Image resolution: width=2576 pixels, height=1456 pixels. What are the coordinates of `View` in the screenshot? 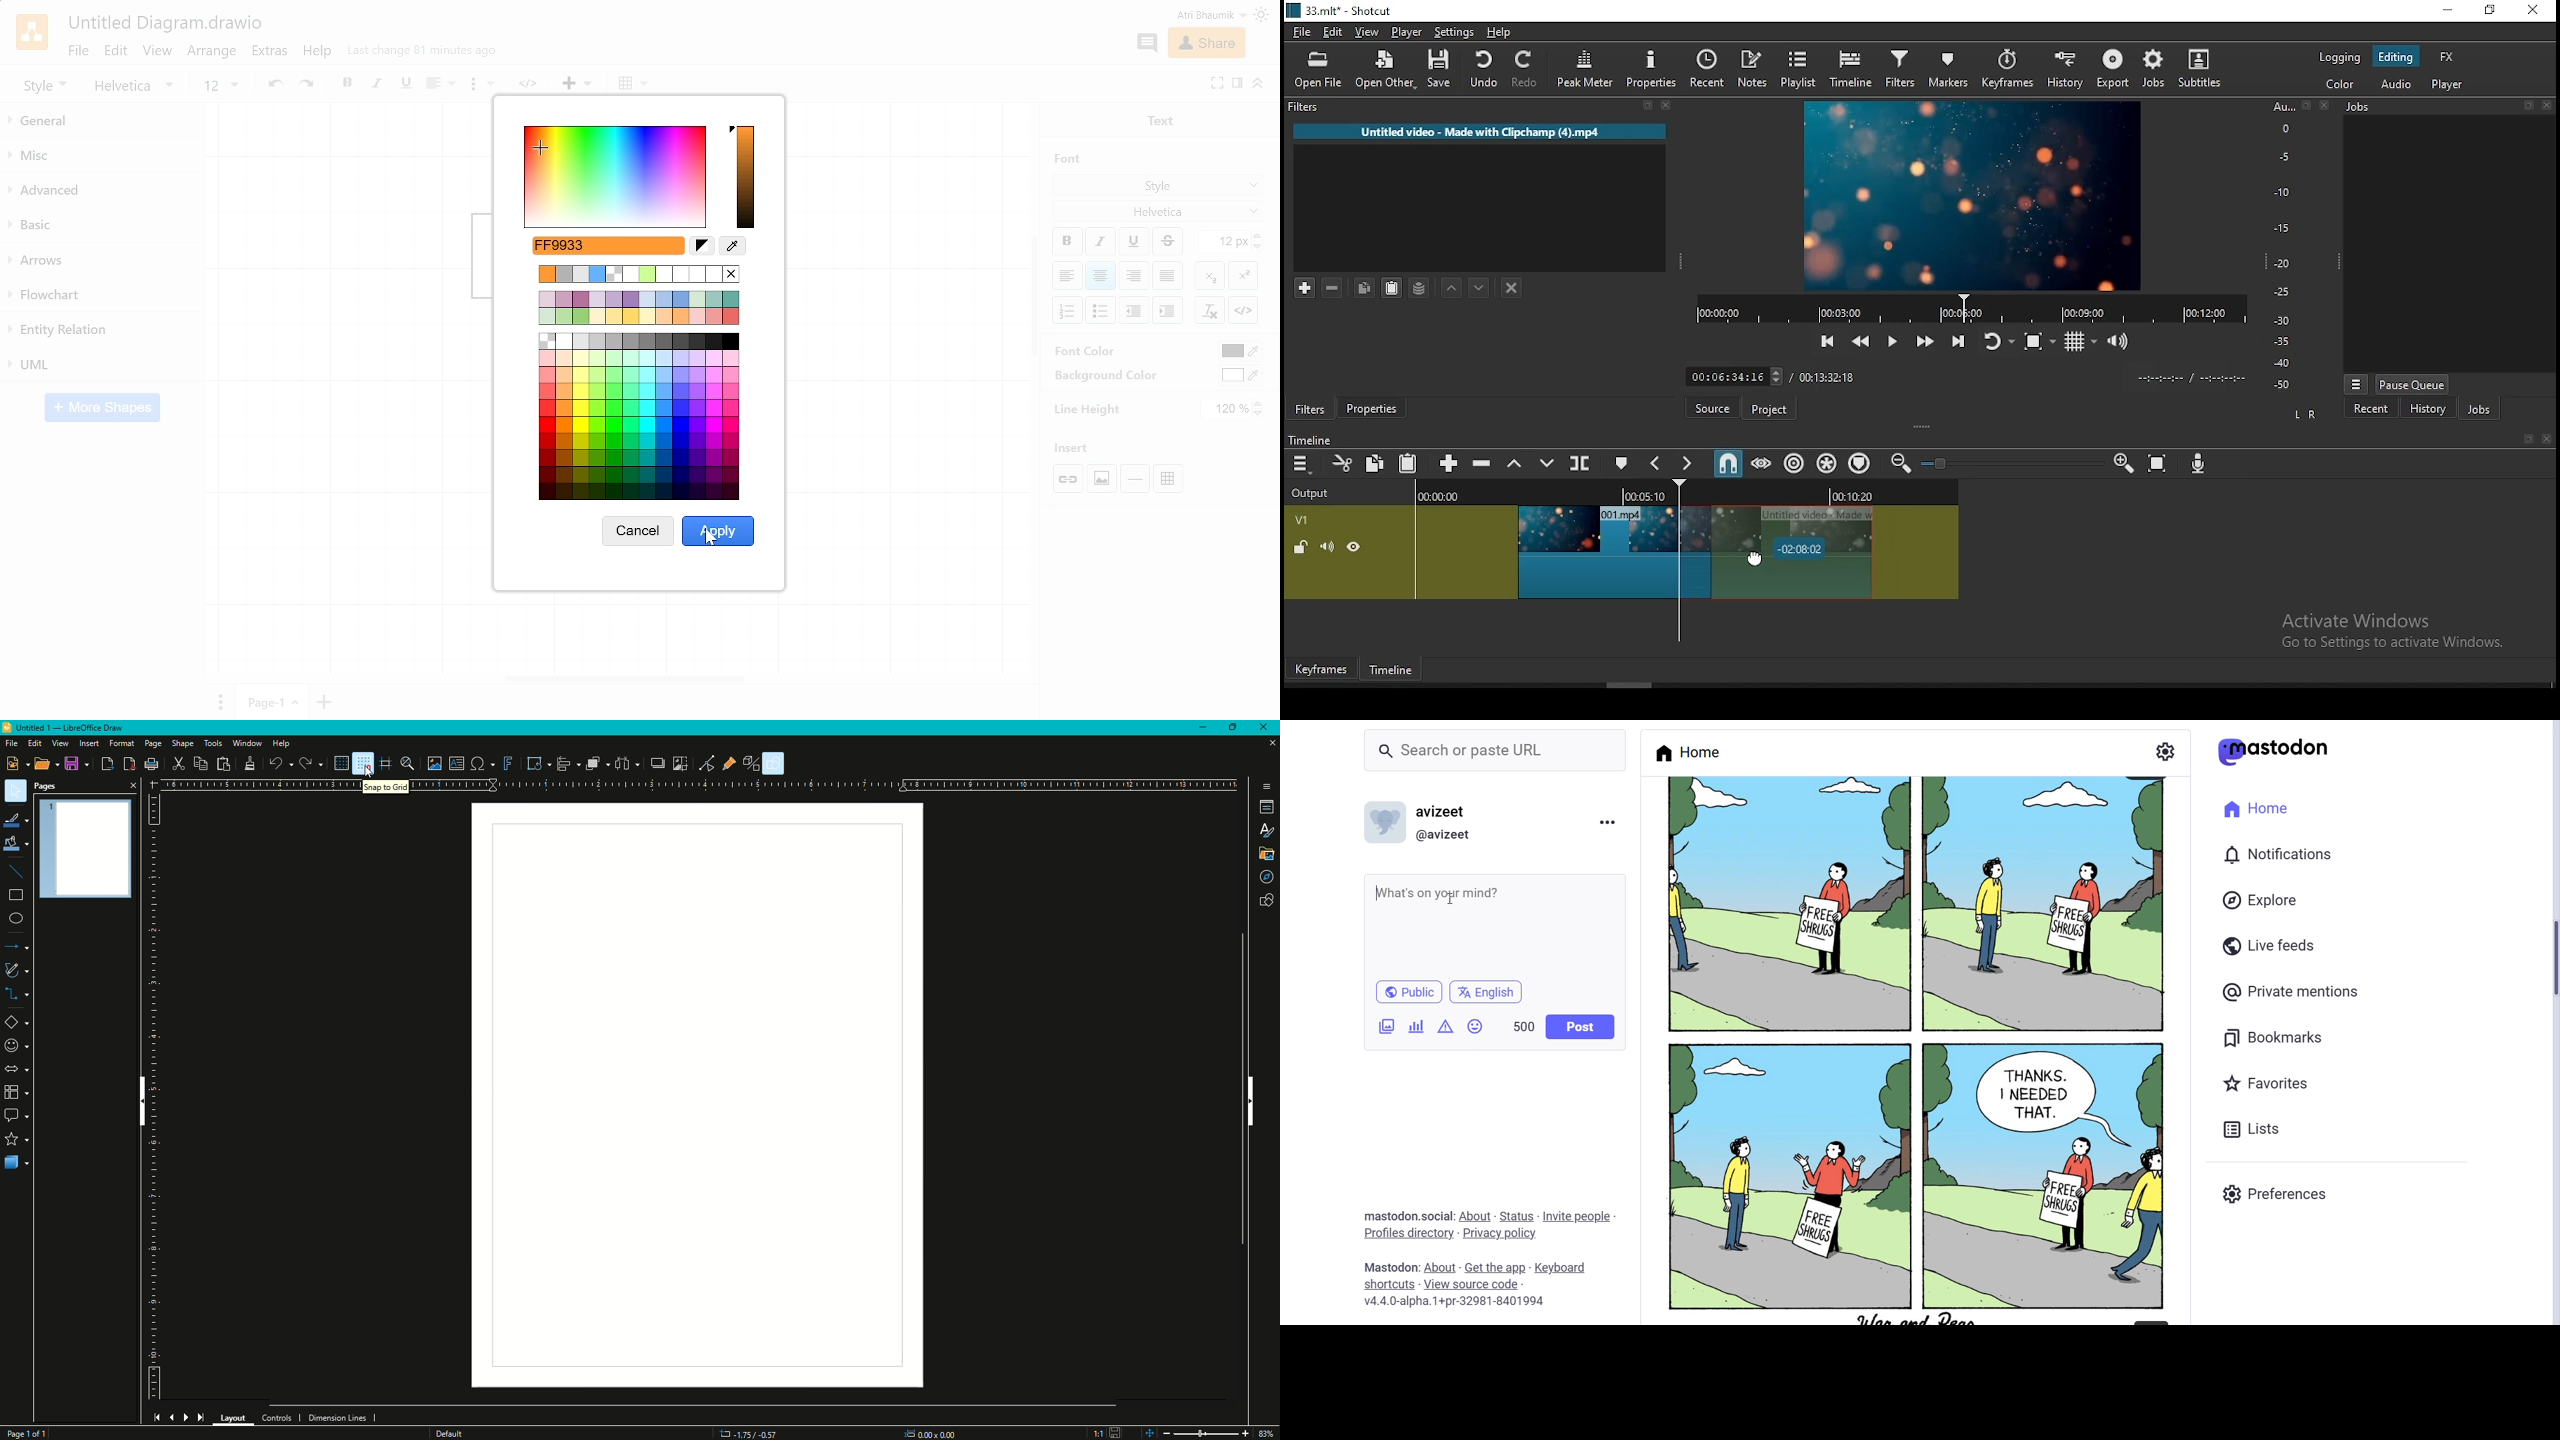 It's located at (62, 743).